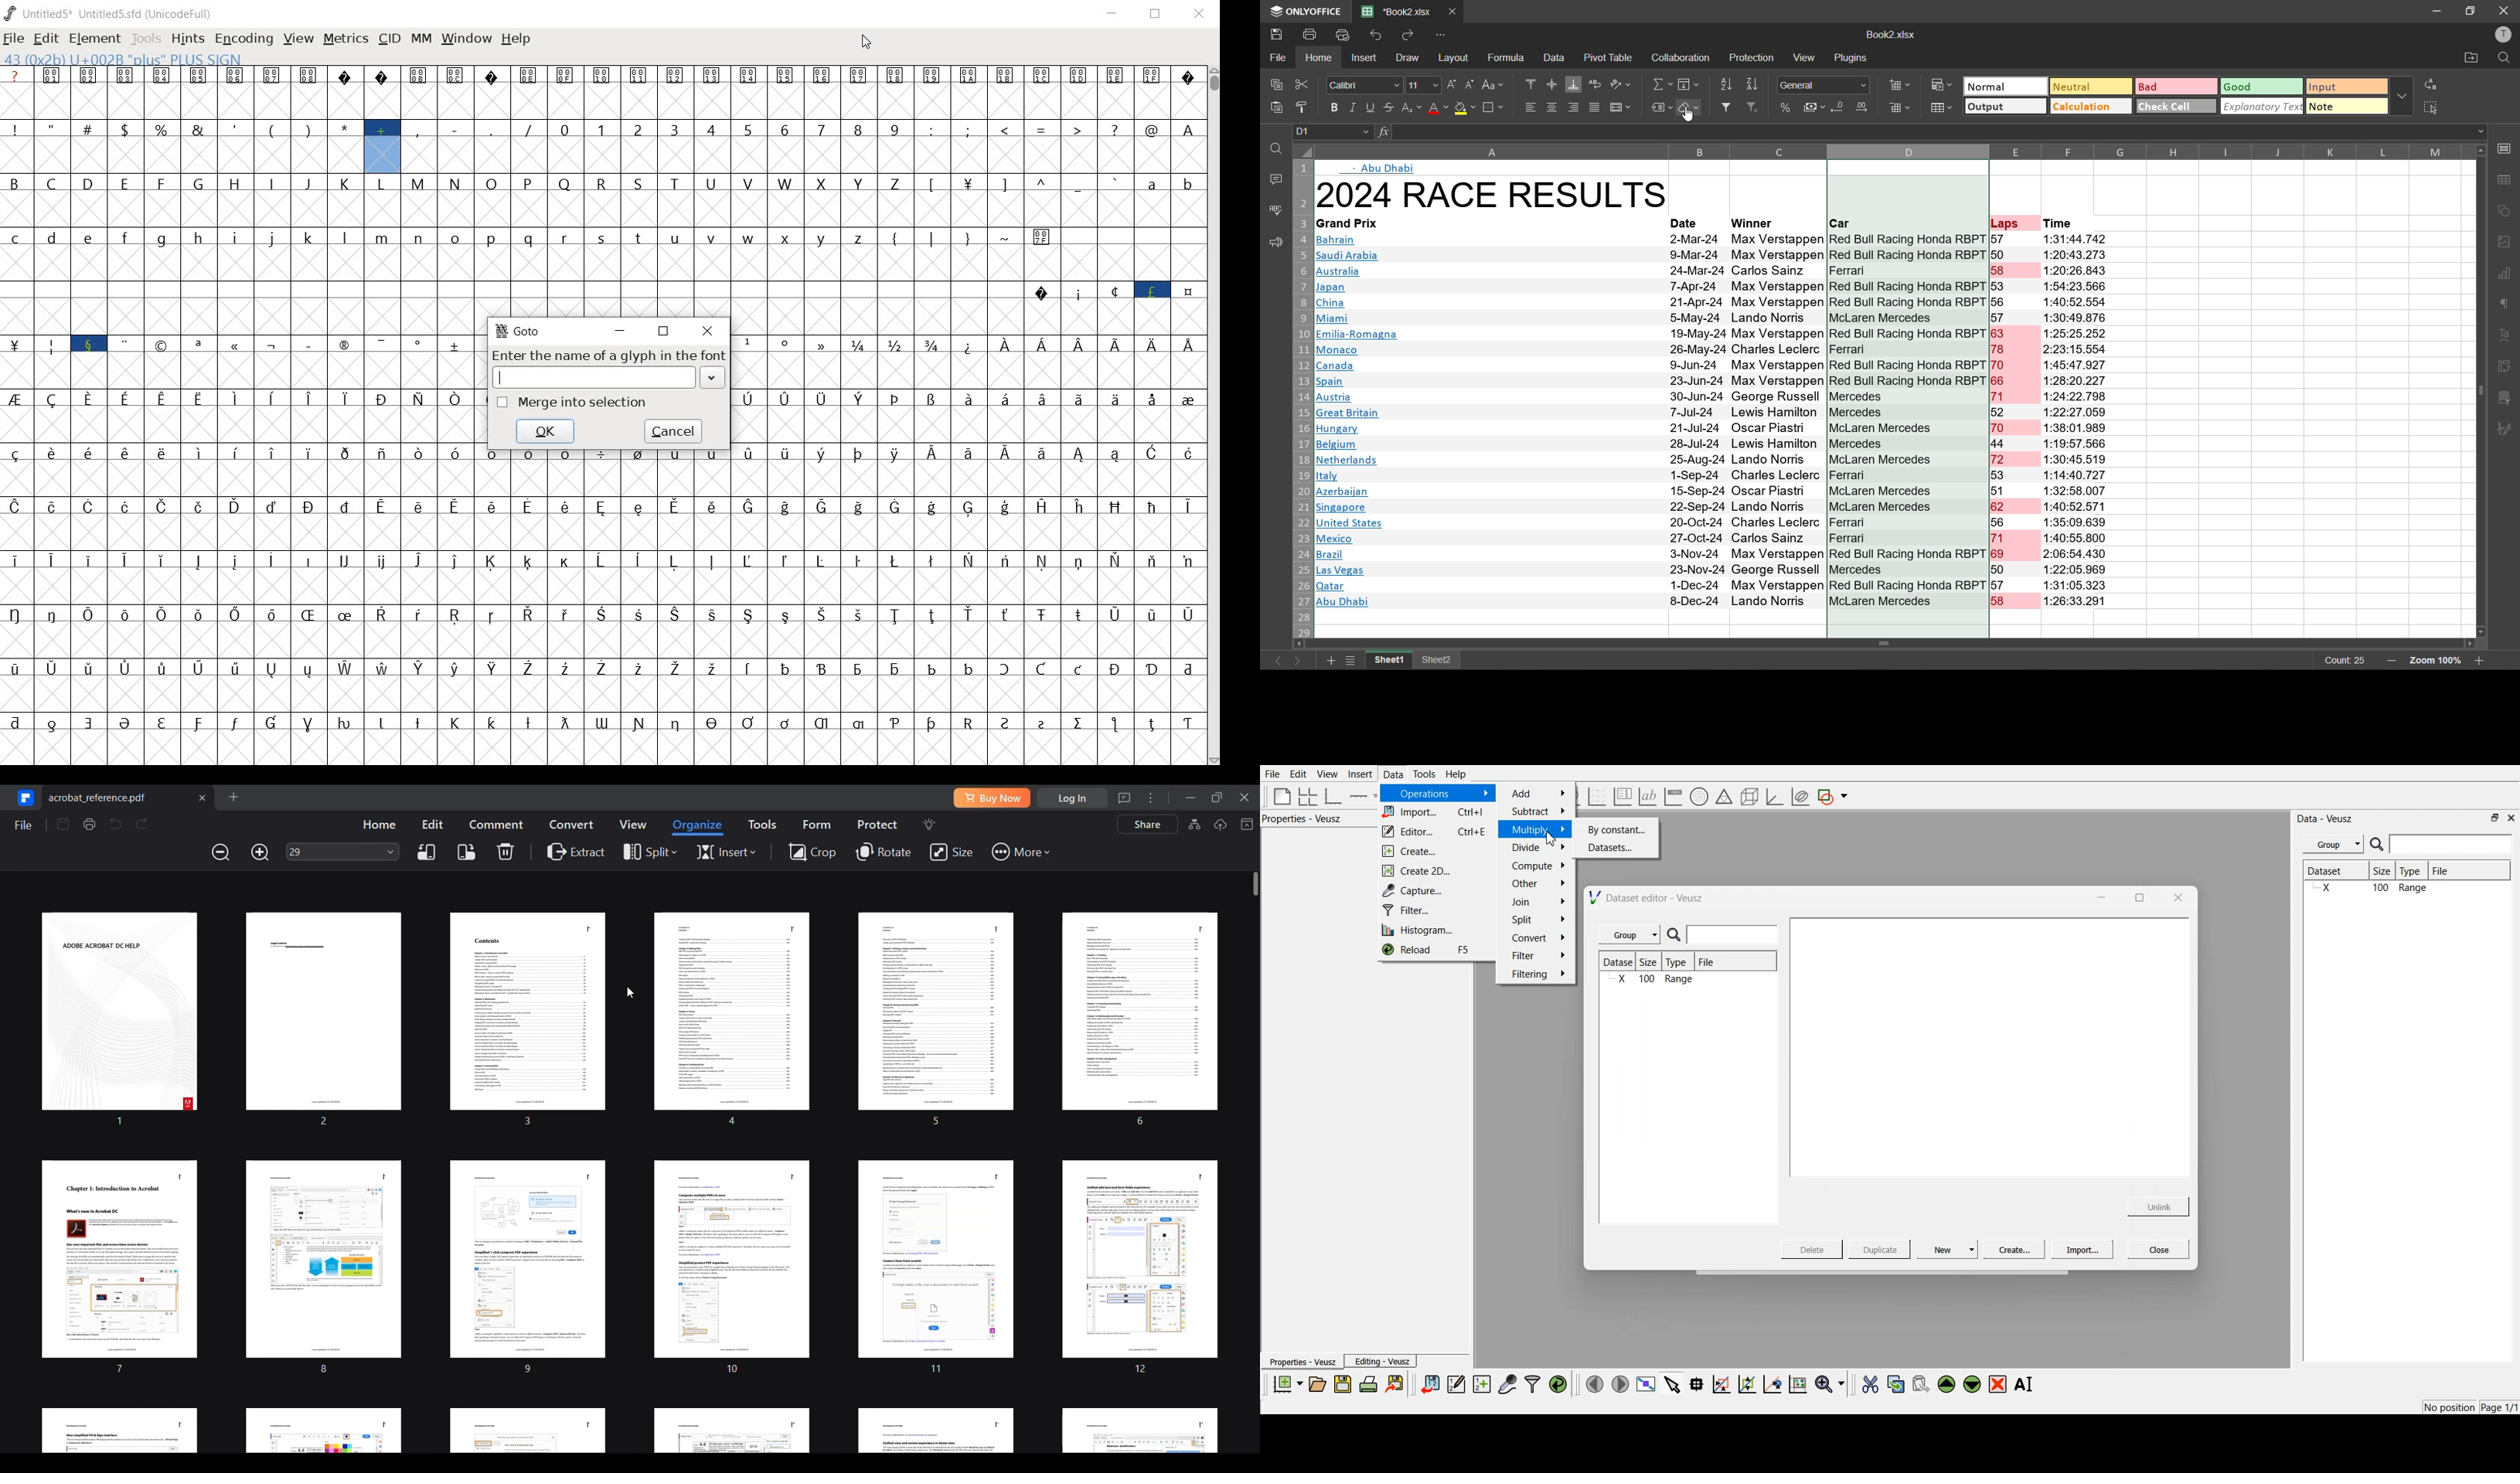  I want to click on ‘Winner, so click(1751, 224).